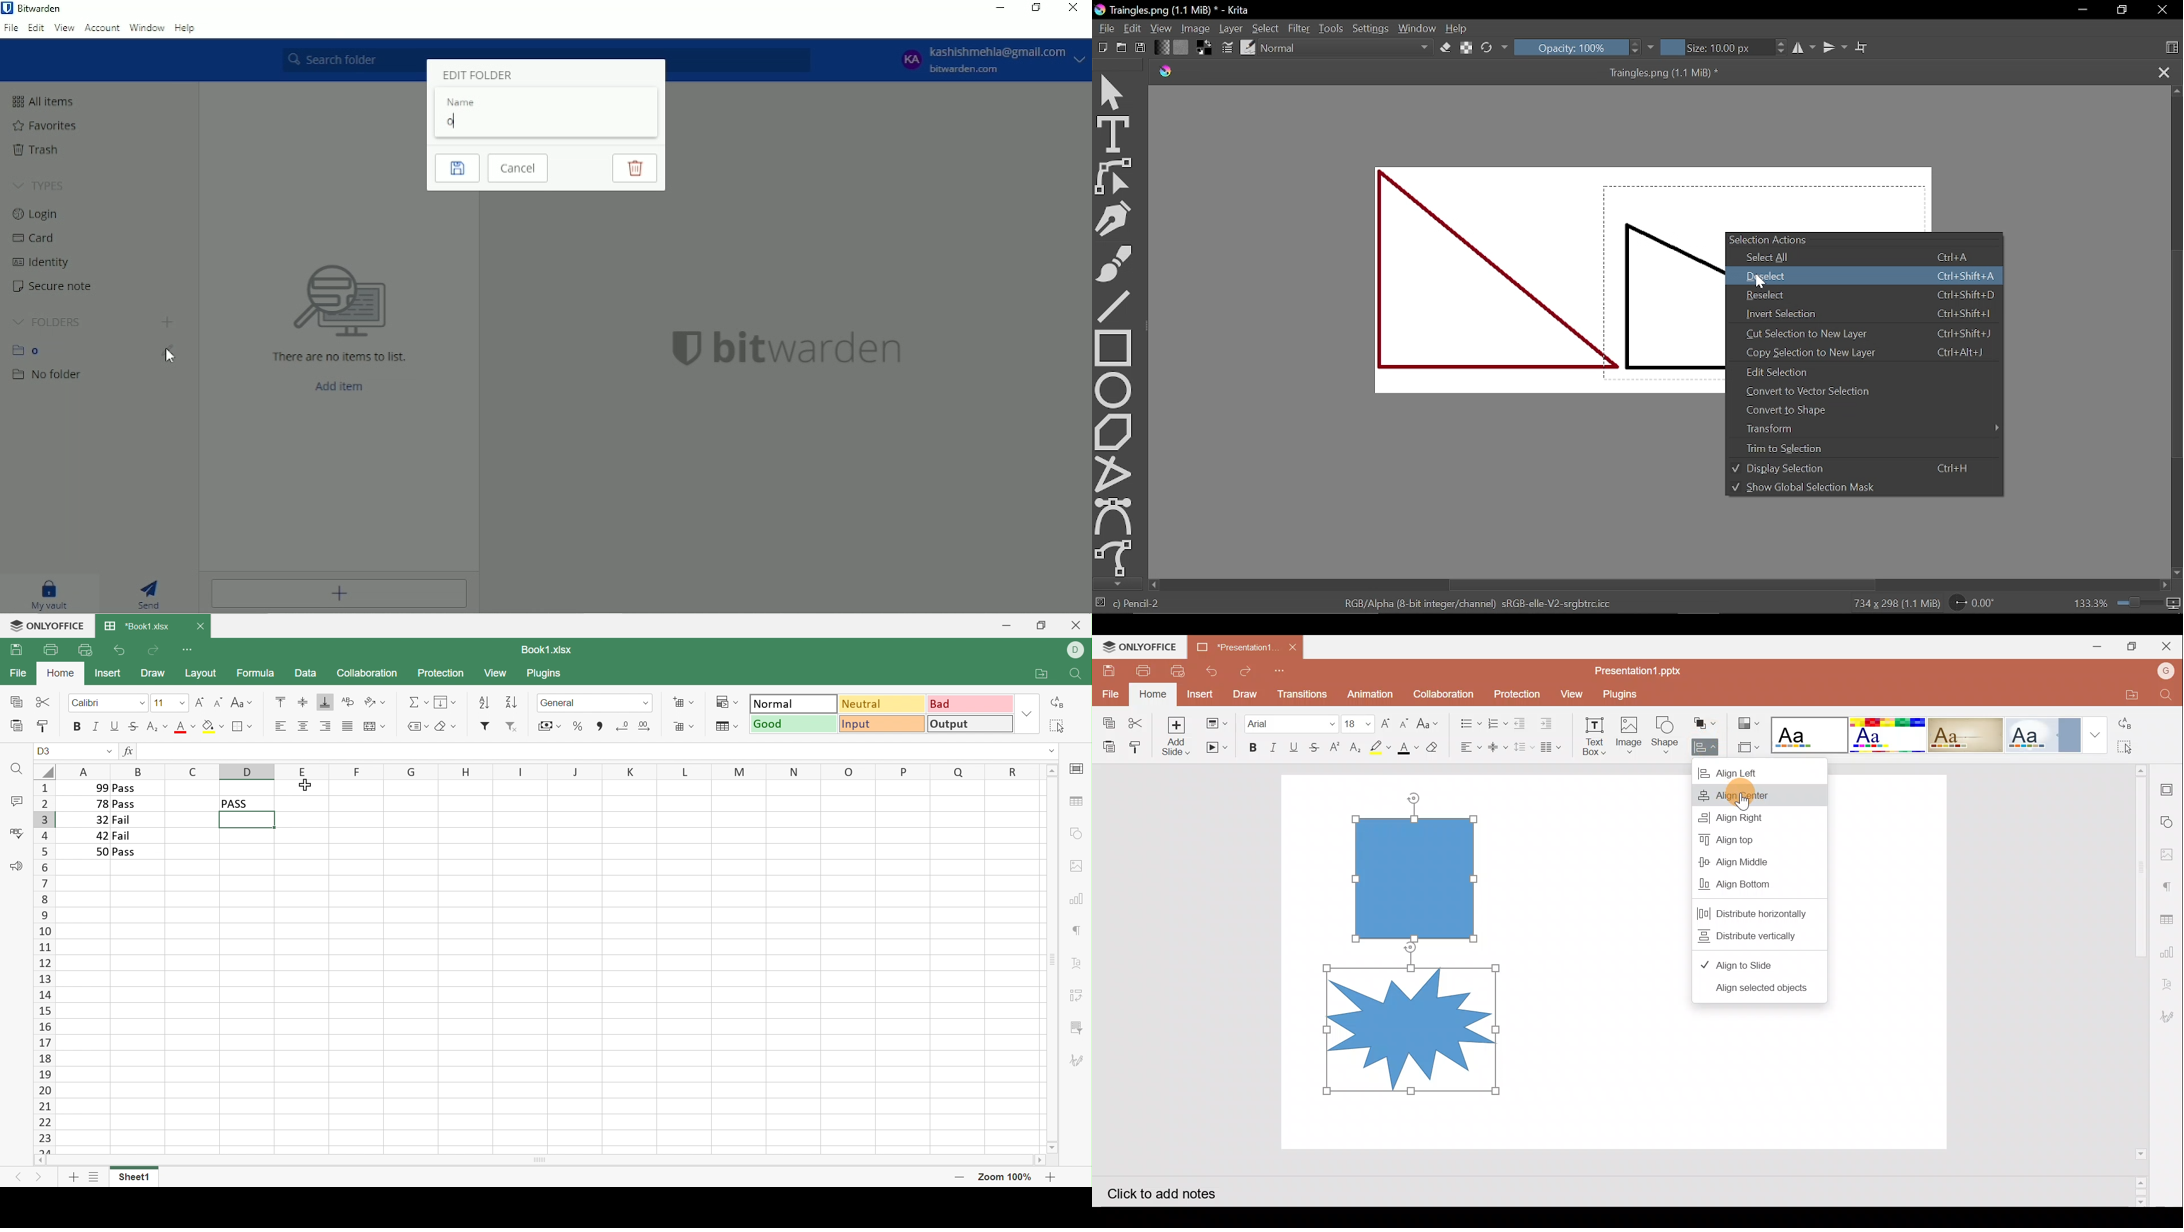 This screenshot has width=2184, height=1232. I want to click on Change colour theme, so click(1750, 720).